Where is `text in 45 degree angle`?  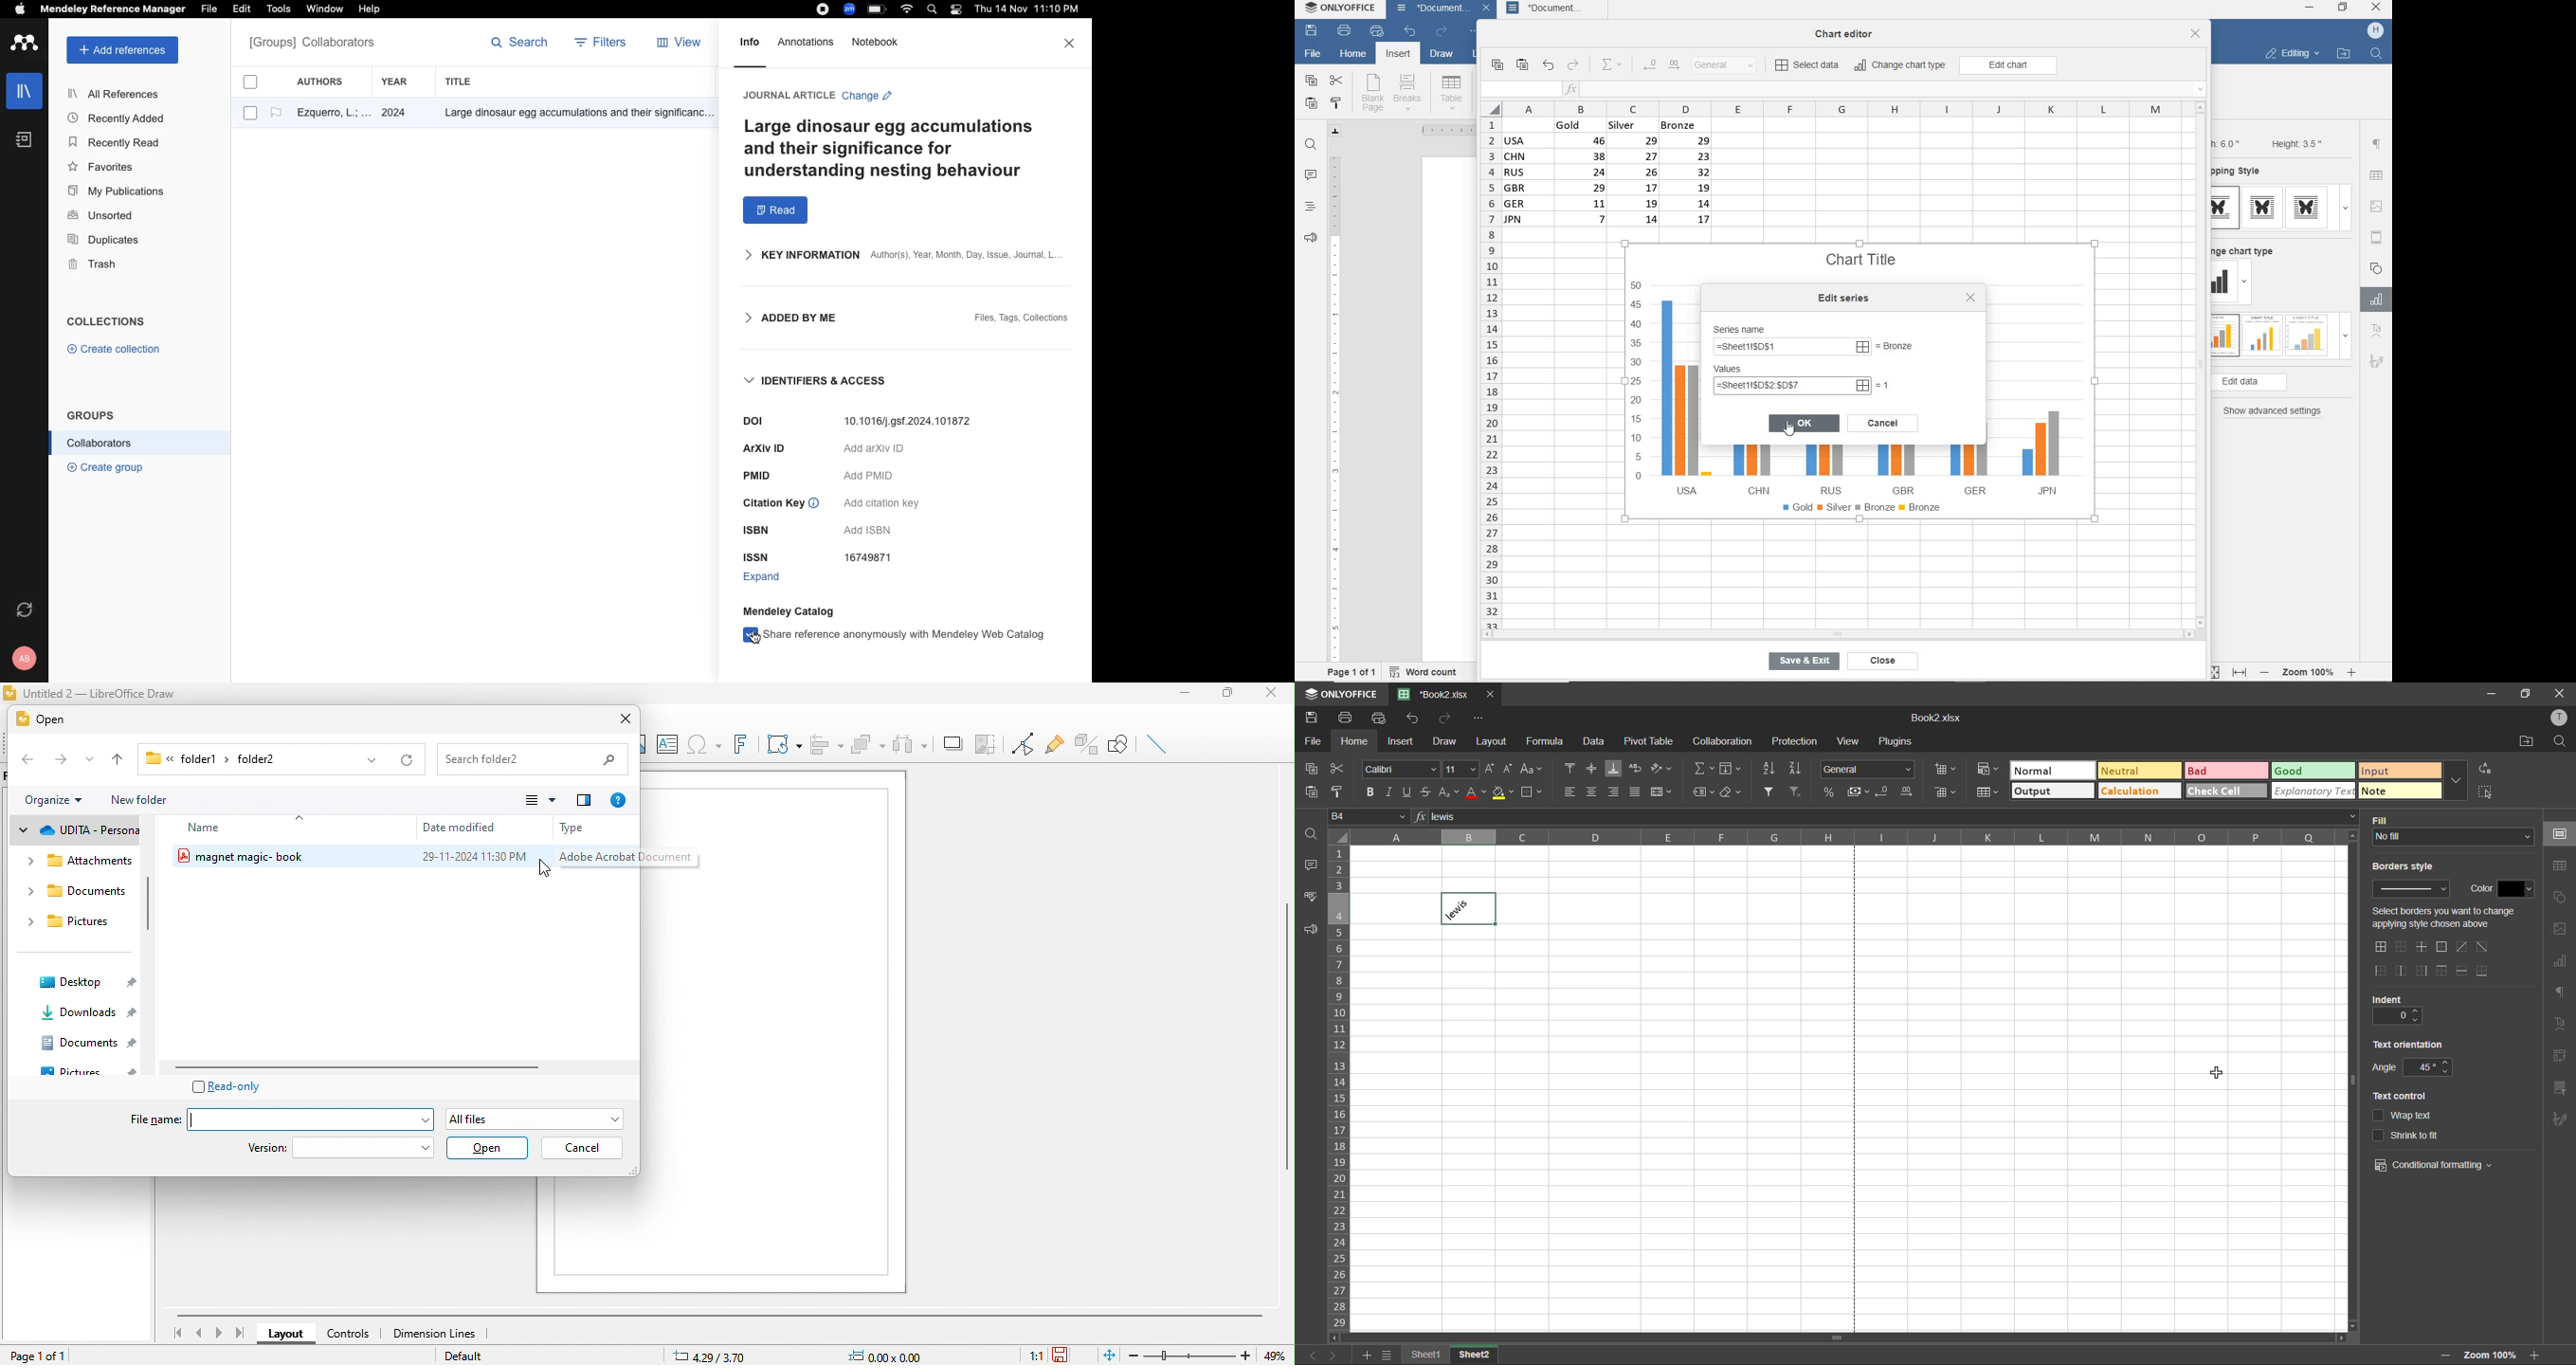
text in 45 degree angle is located at coordinates (1465, 908).